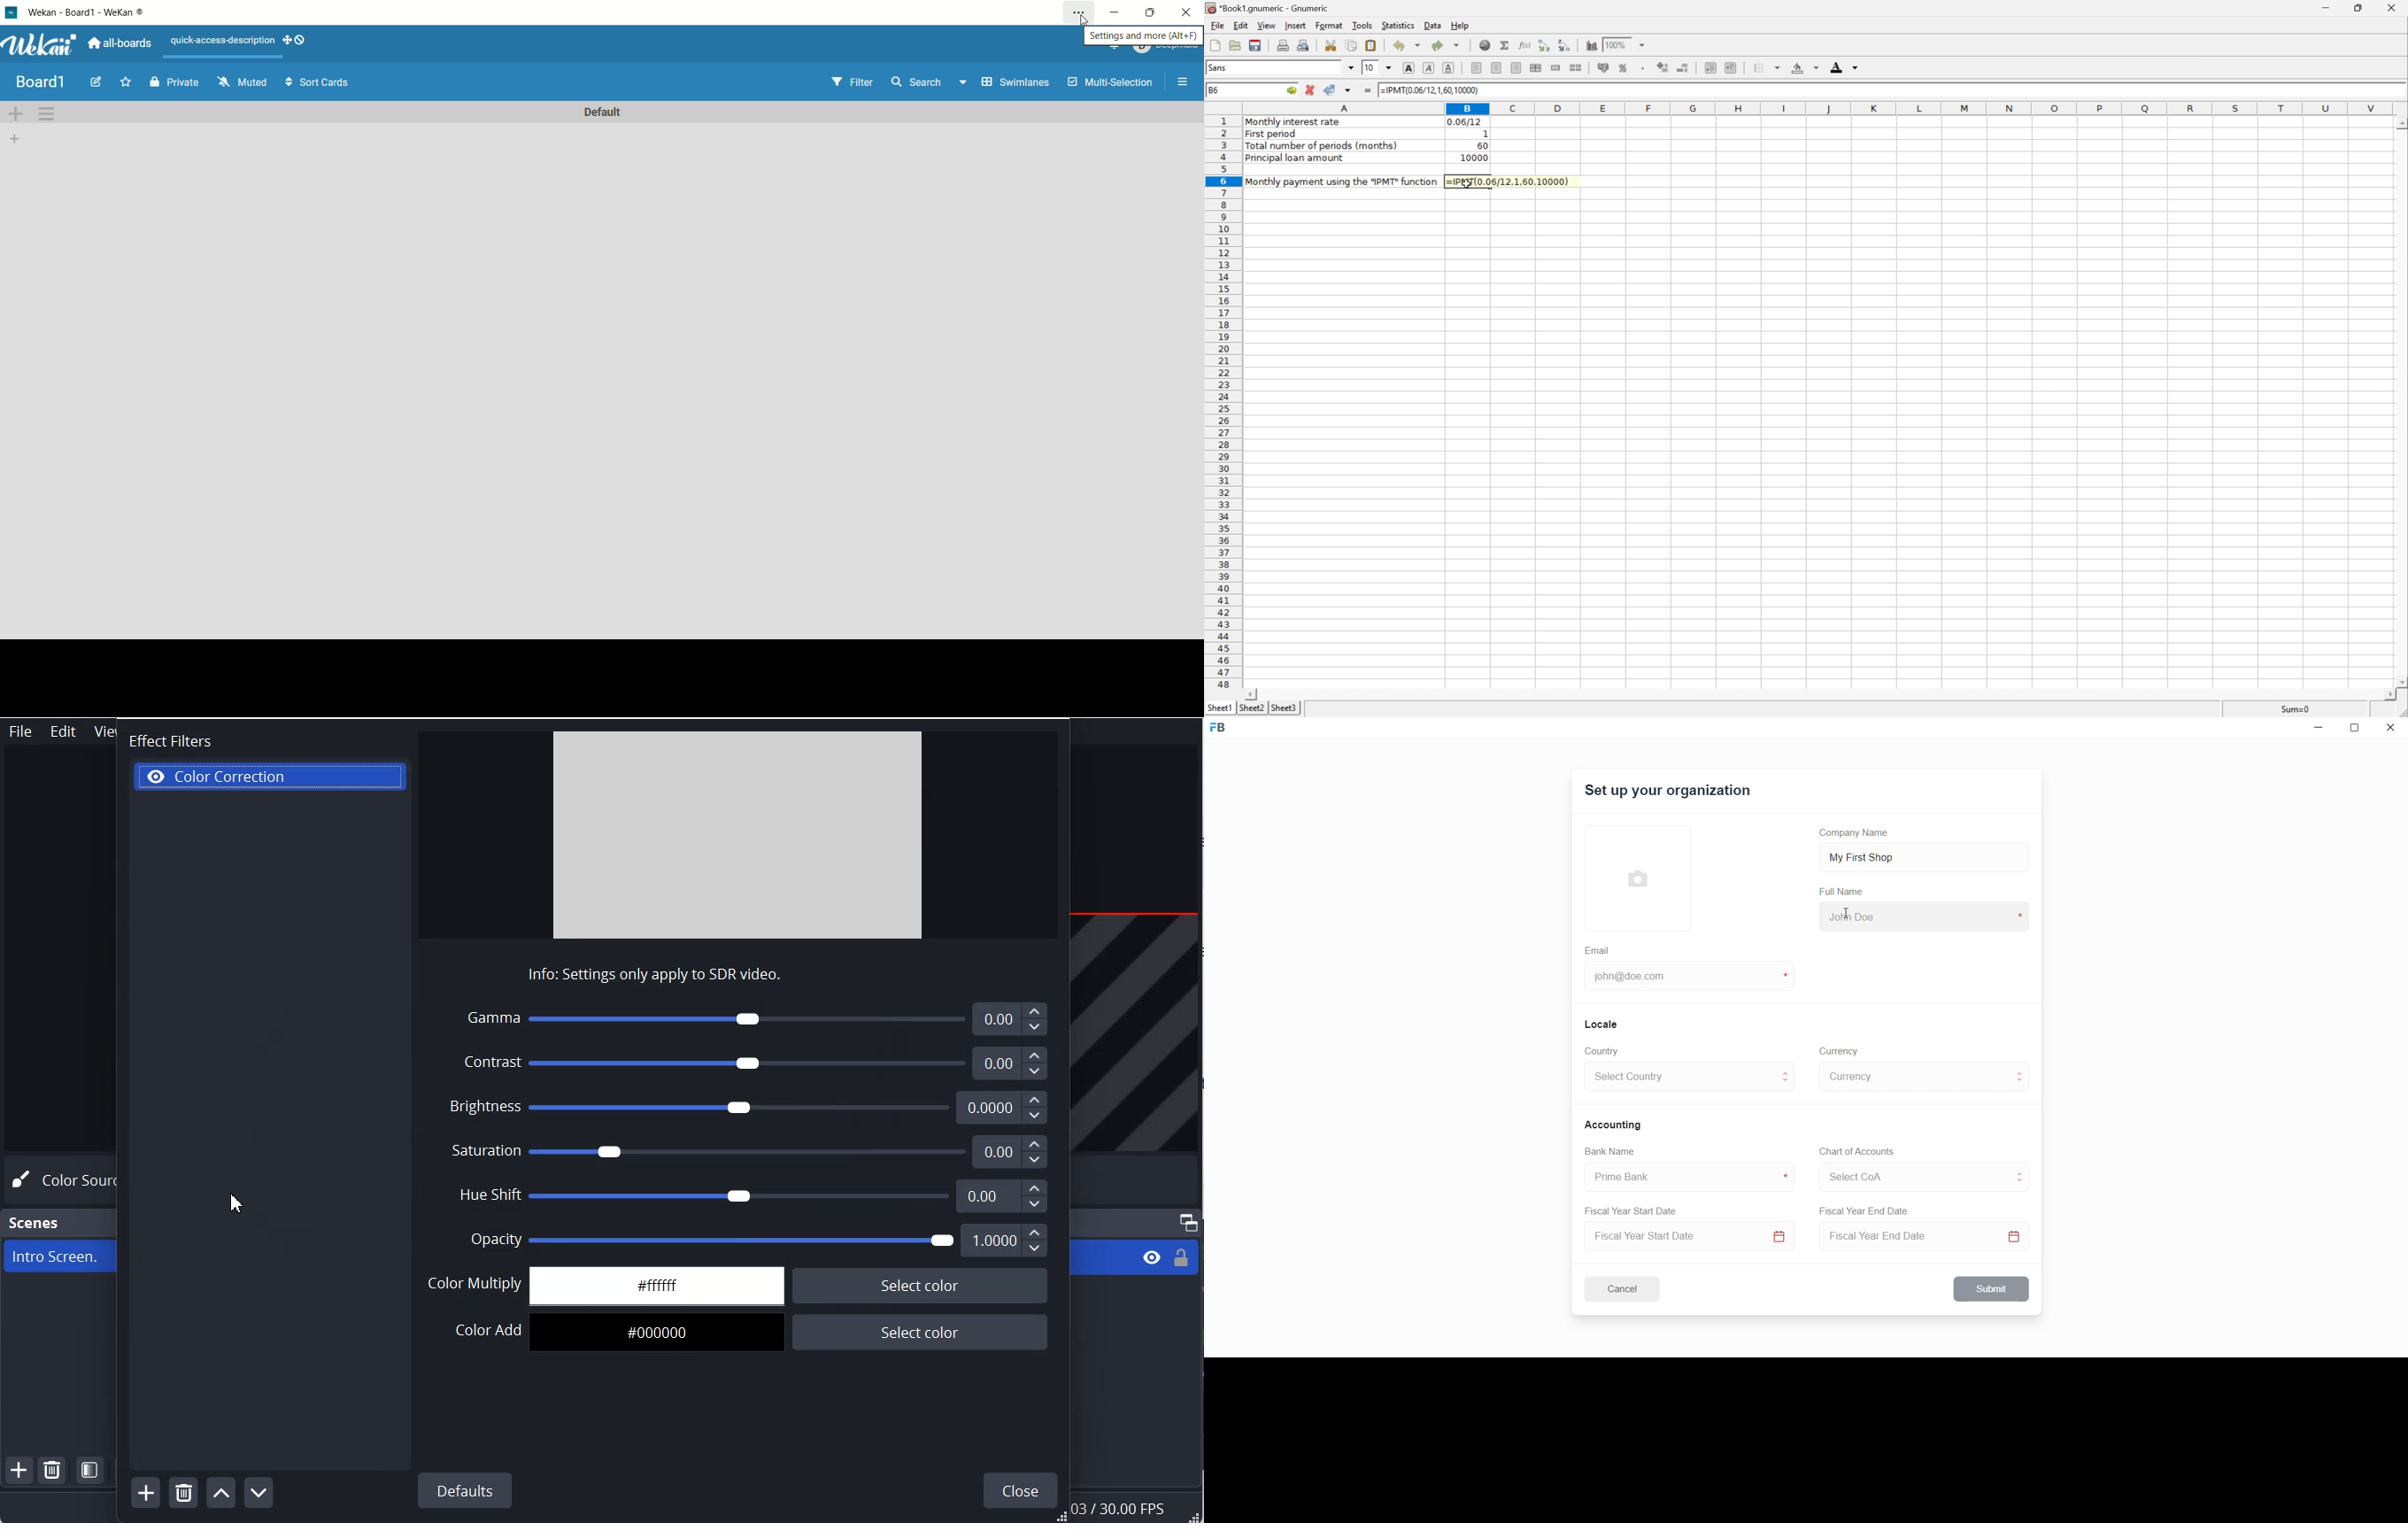 Image resolution: width=2408 pixels, height=1540 pixels. What do you see at coordinates (1369, 68) in the screenshot?
I see `10` at bounding box center [1369, 68].